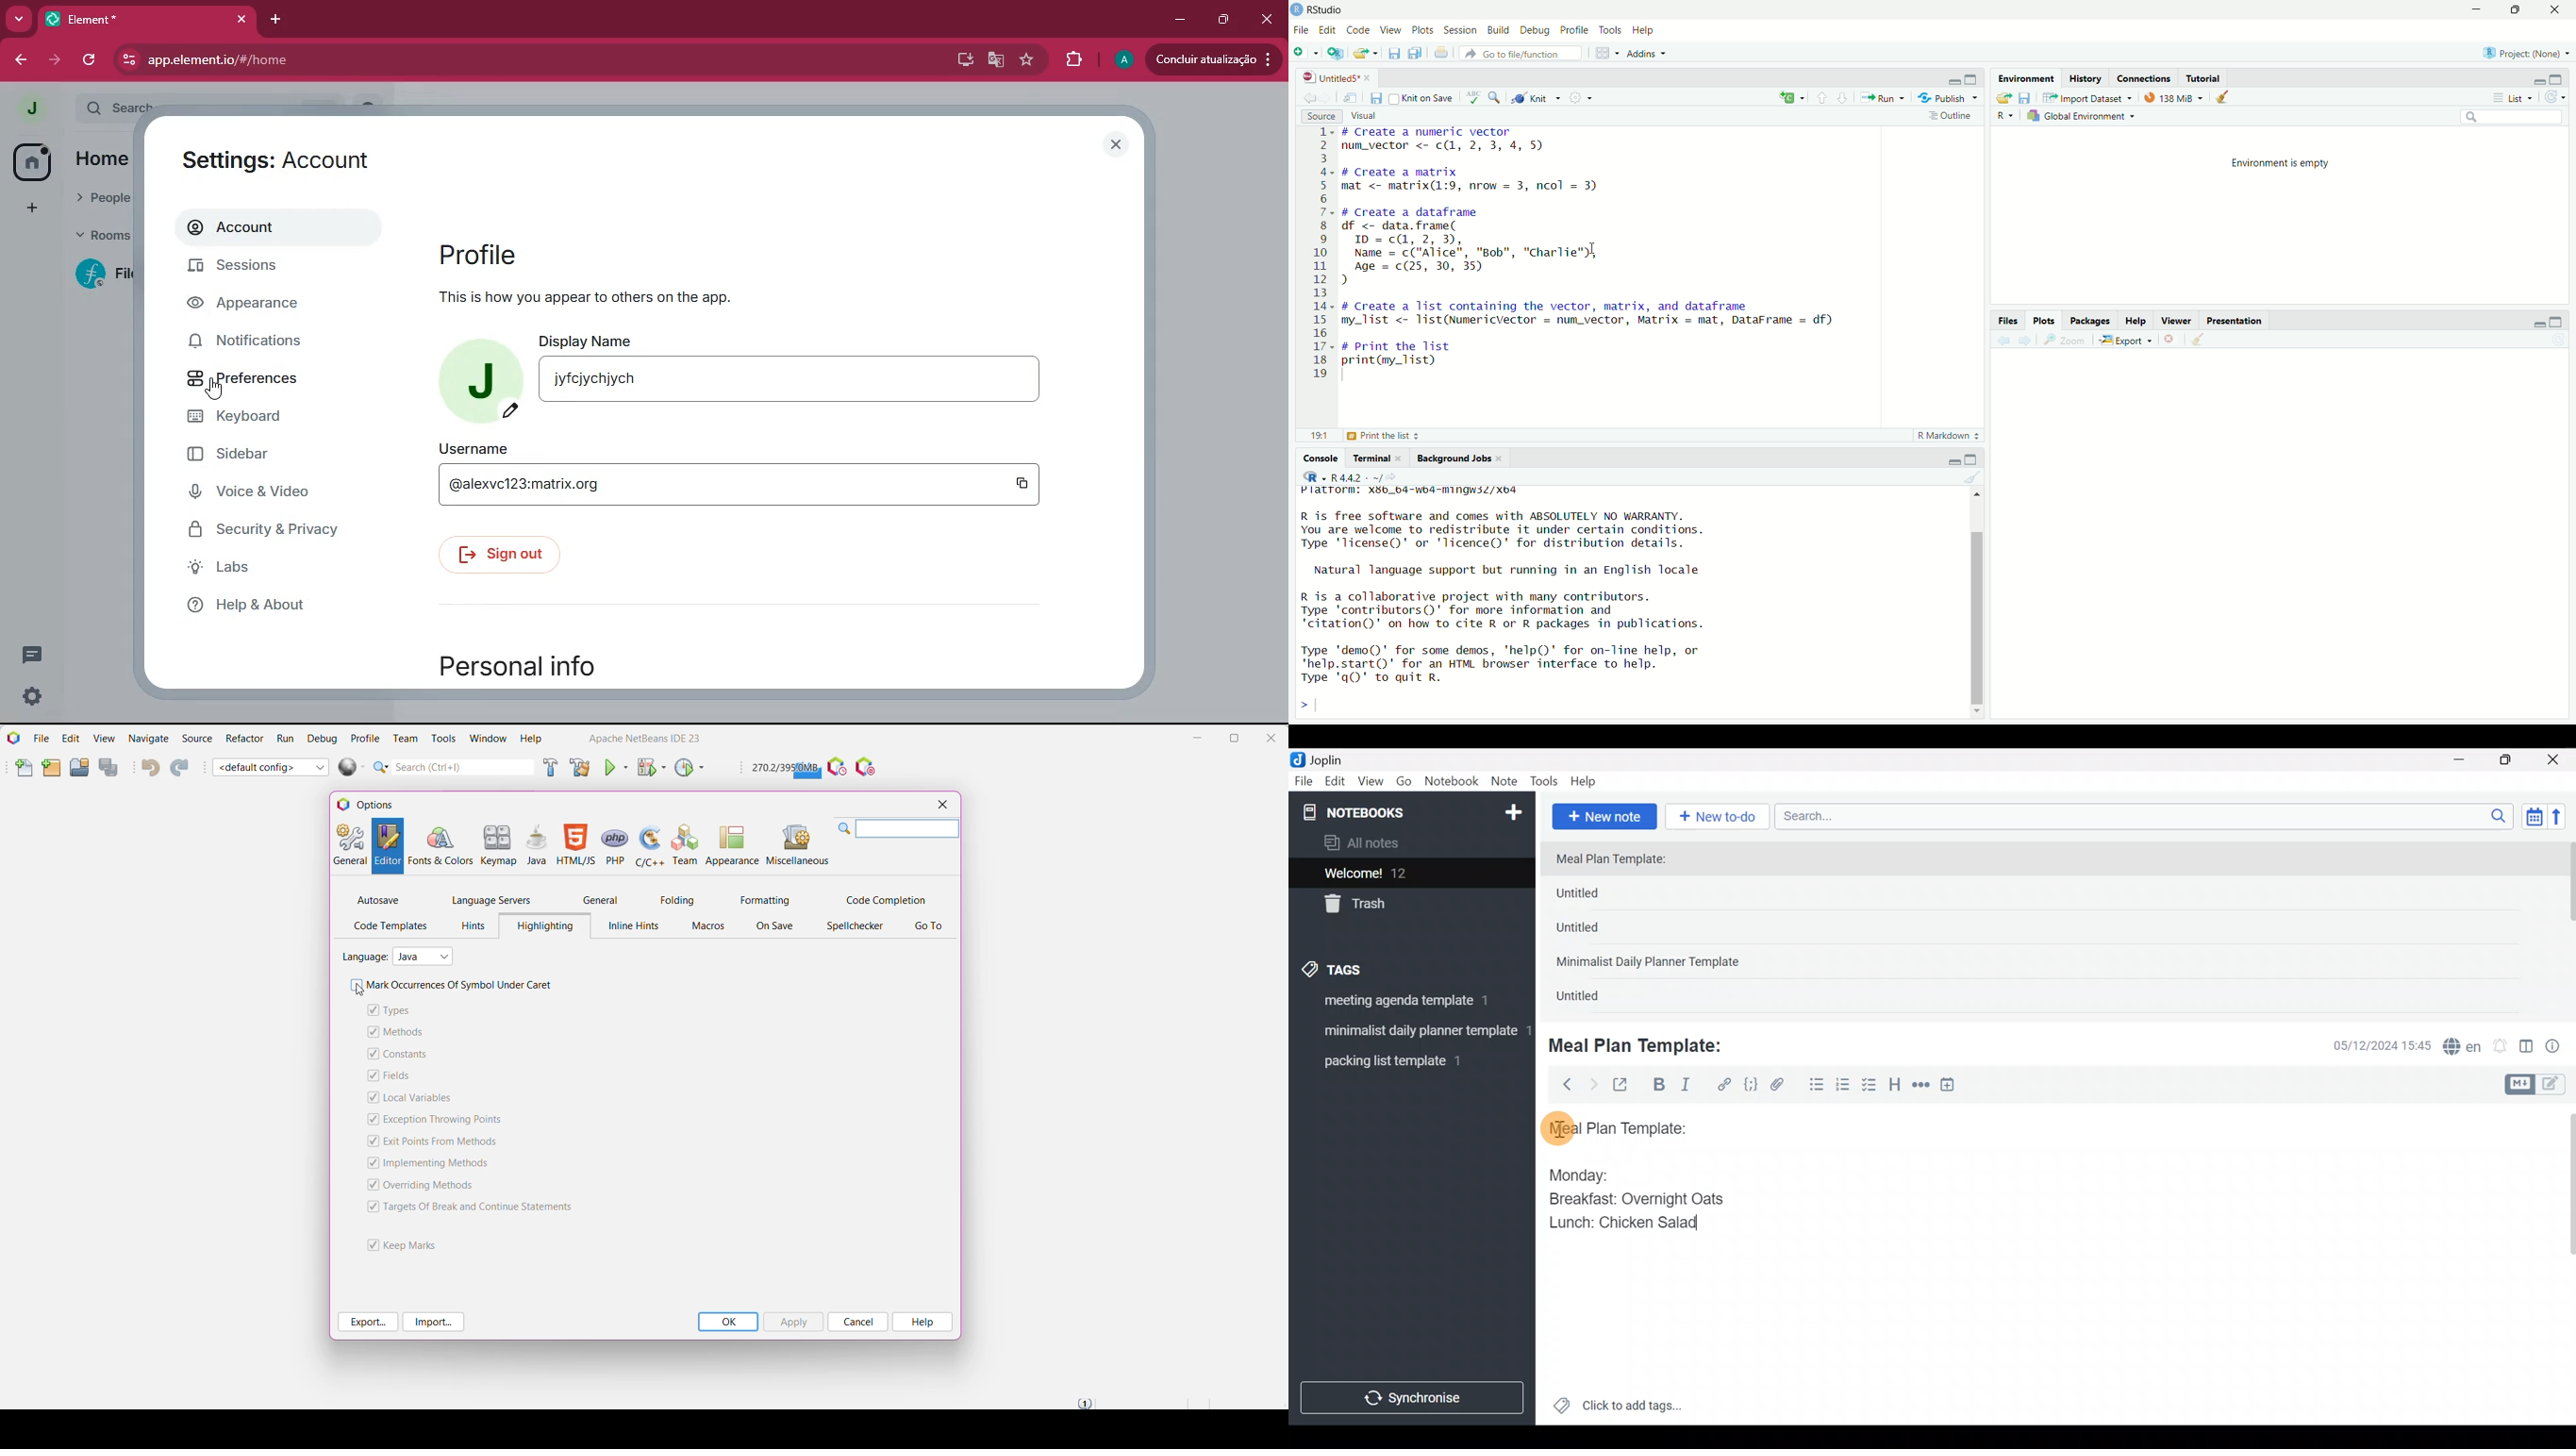  I want to click on Text editor, so click(2036, 1338).